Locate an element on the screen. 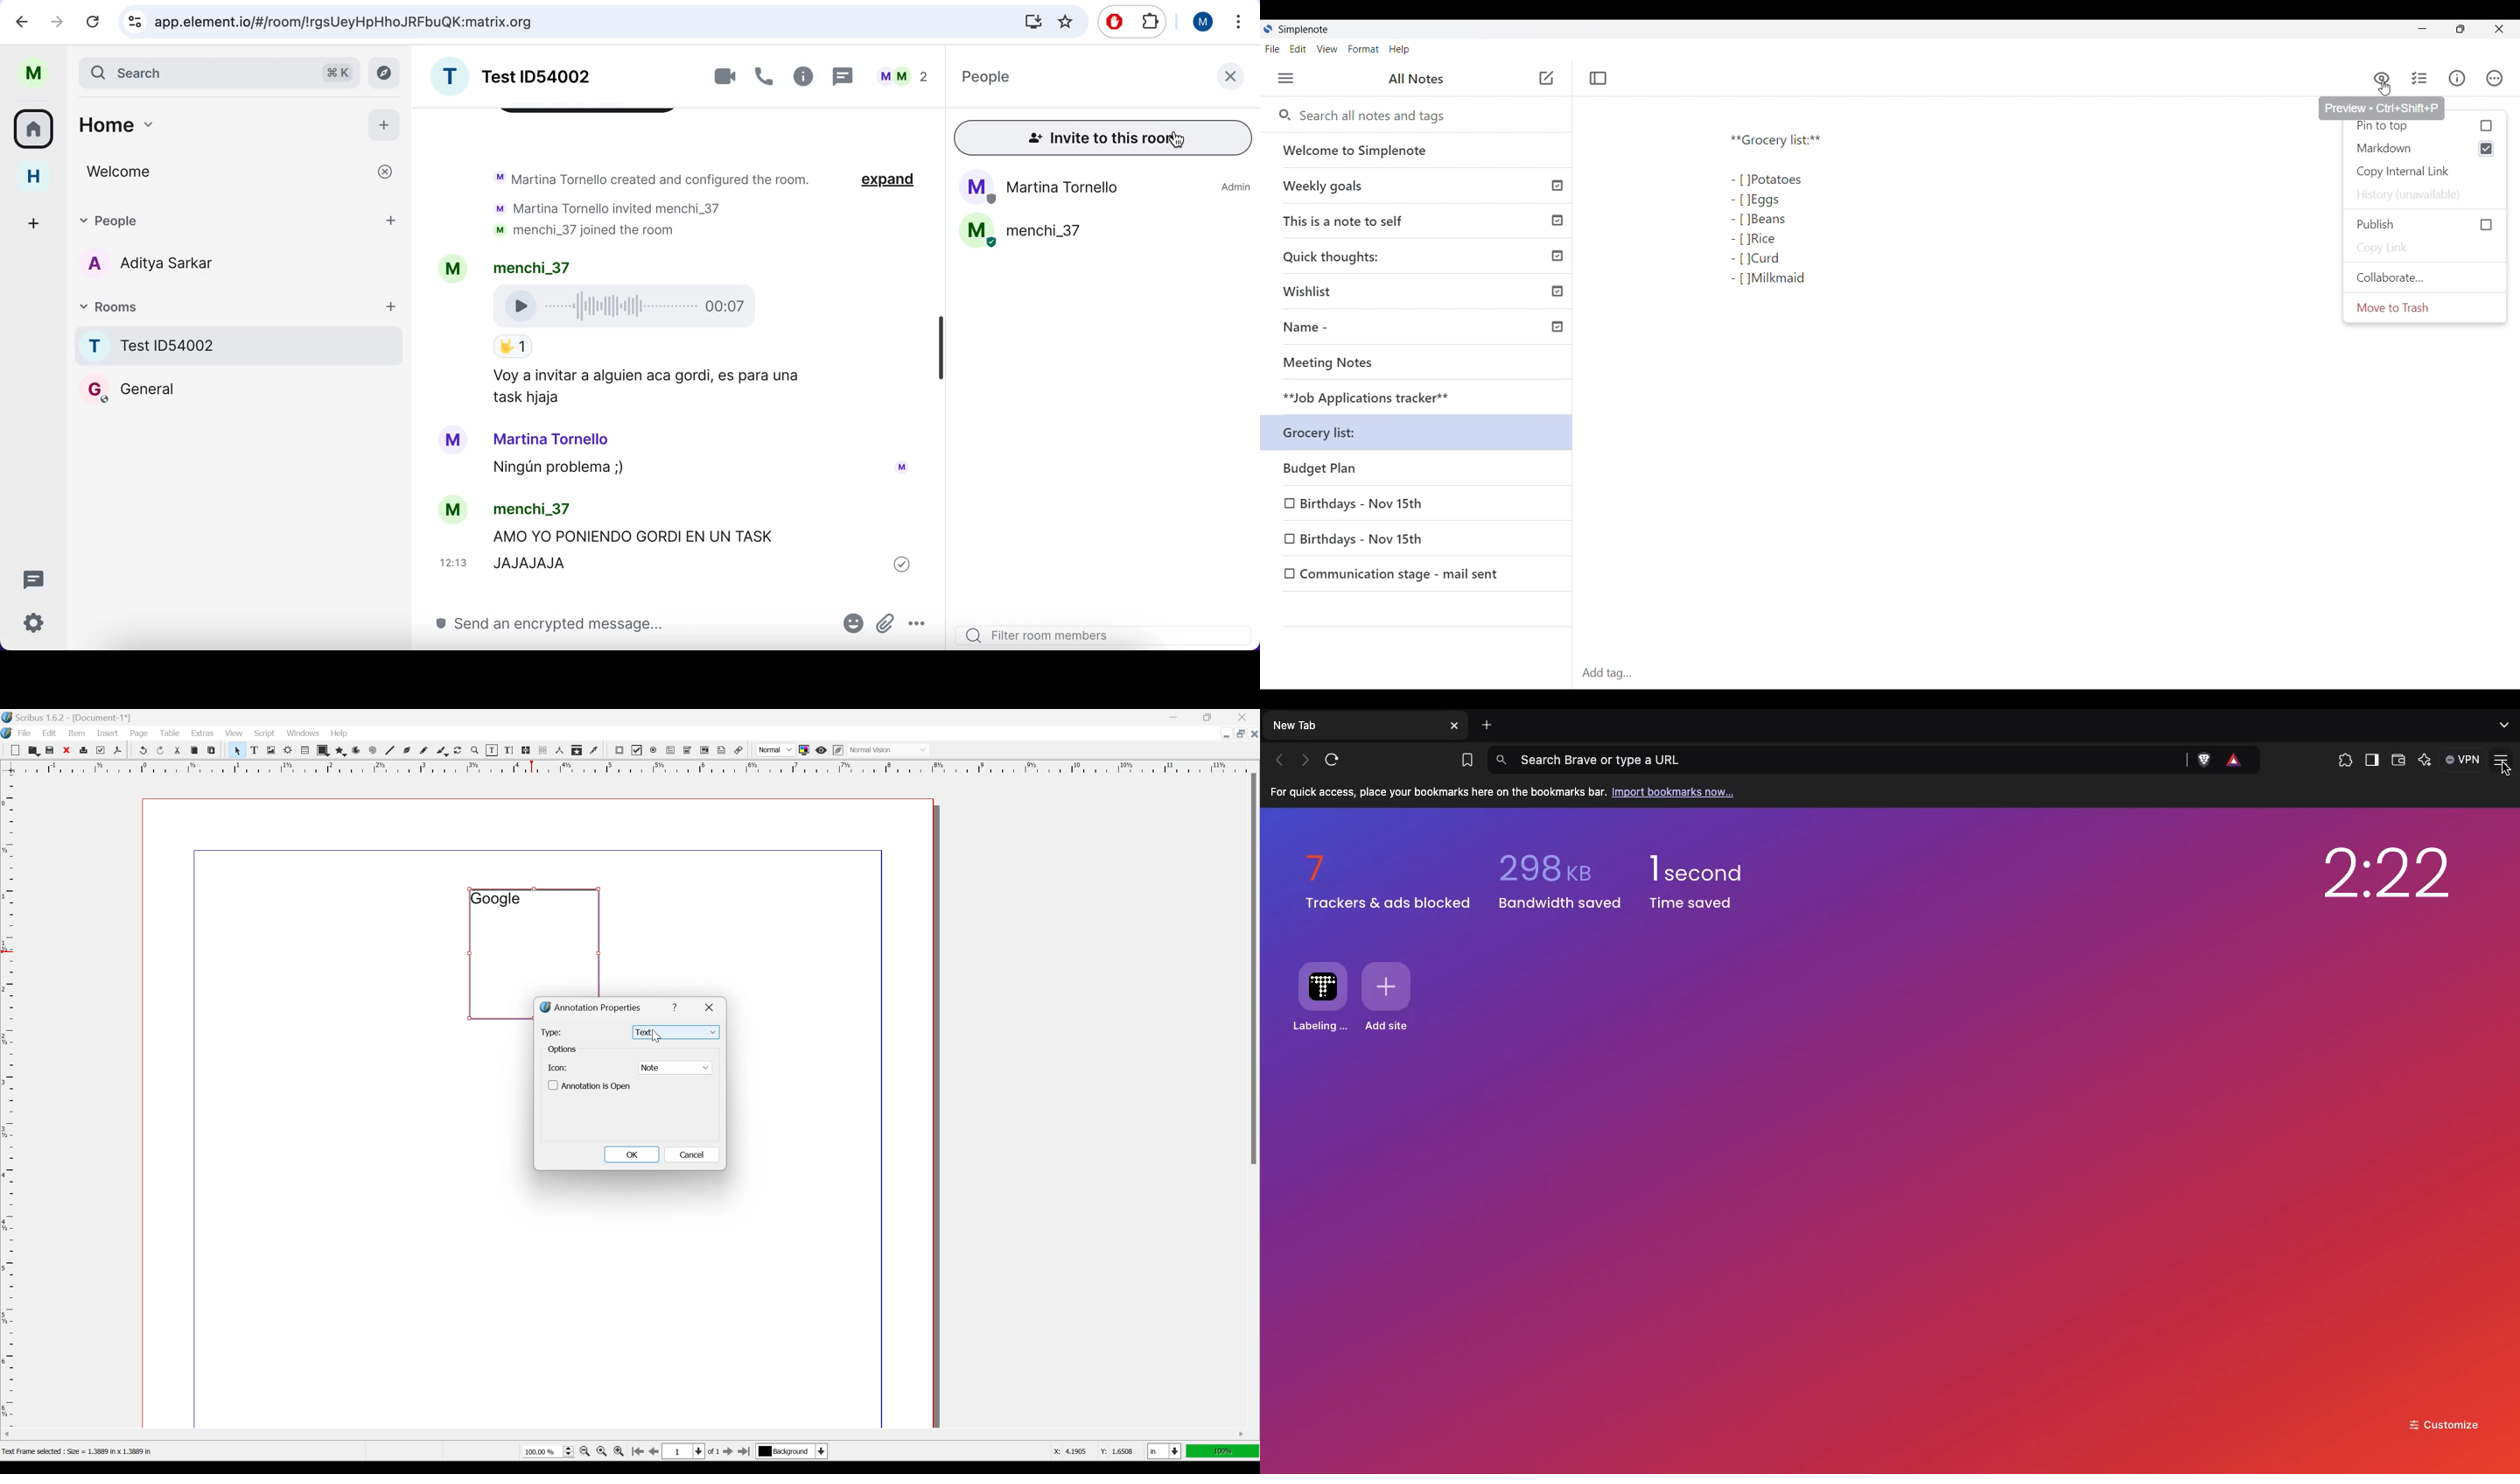  Emoji is located at coordinates (516, 347).